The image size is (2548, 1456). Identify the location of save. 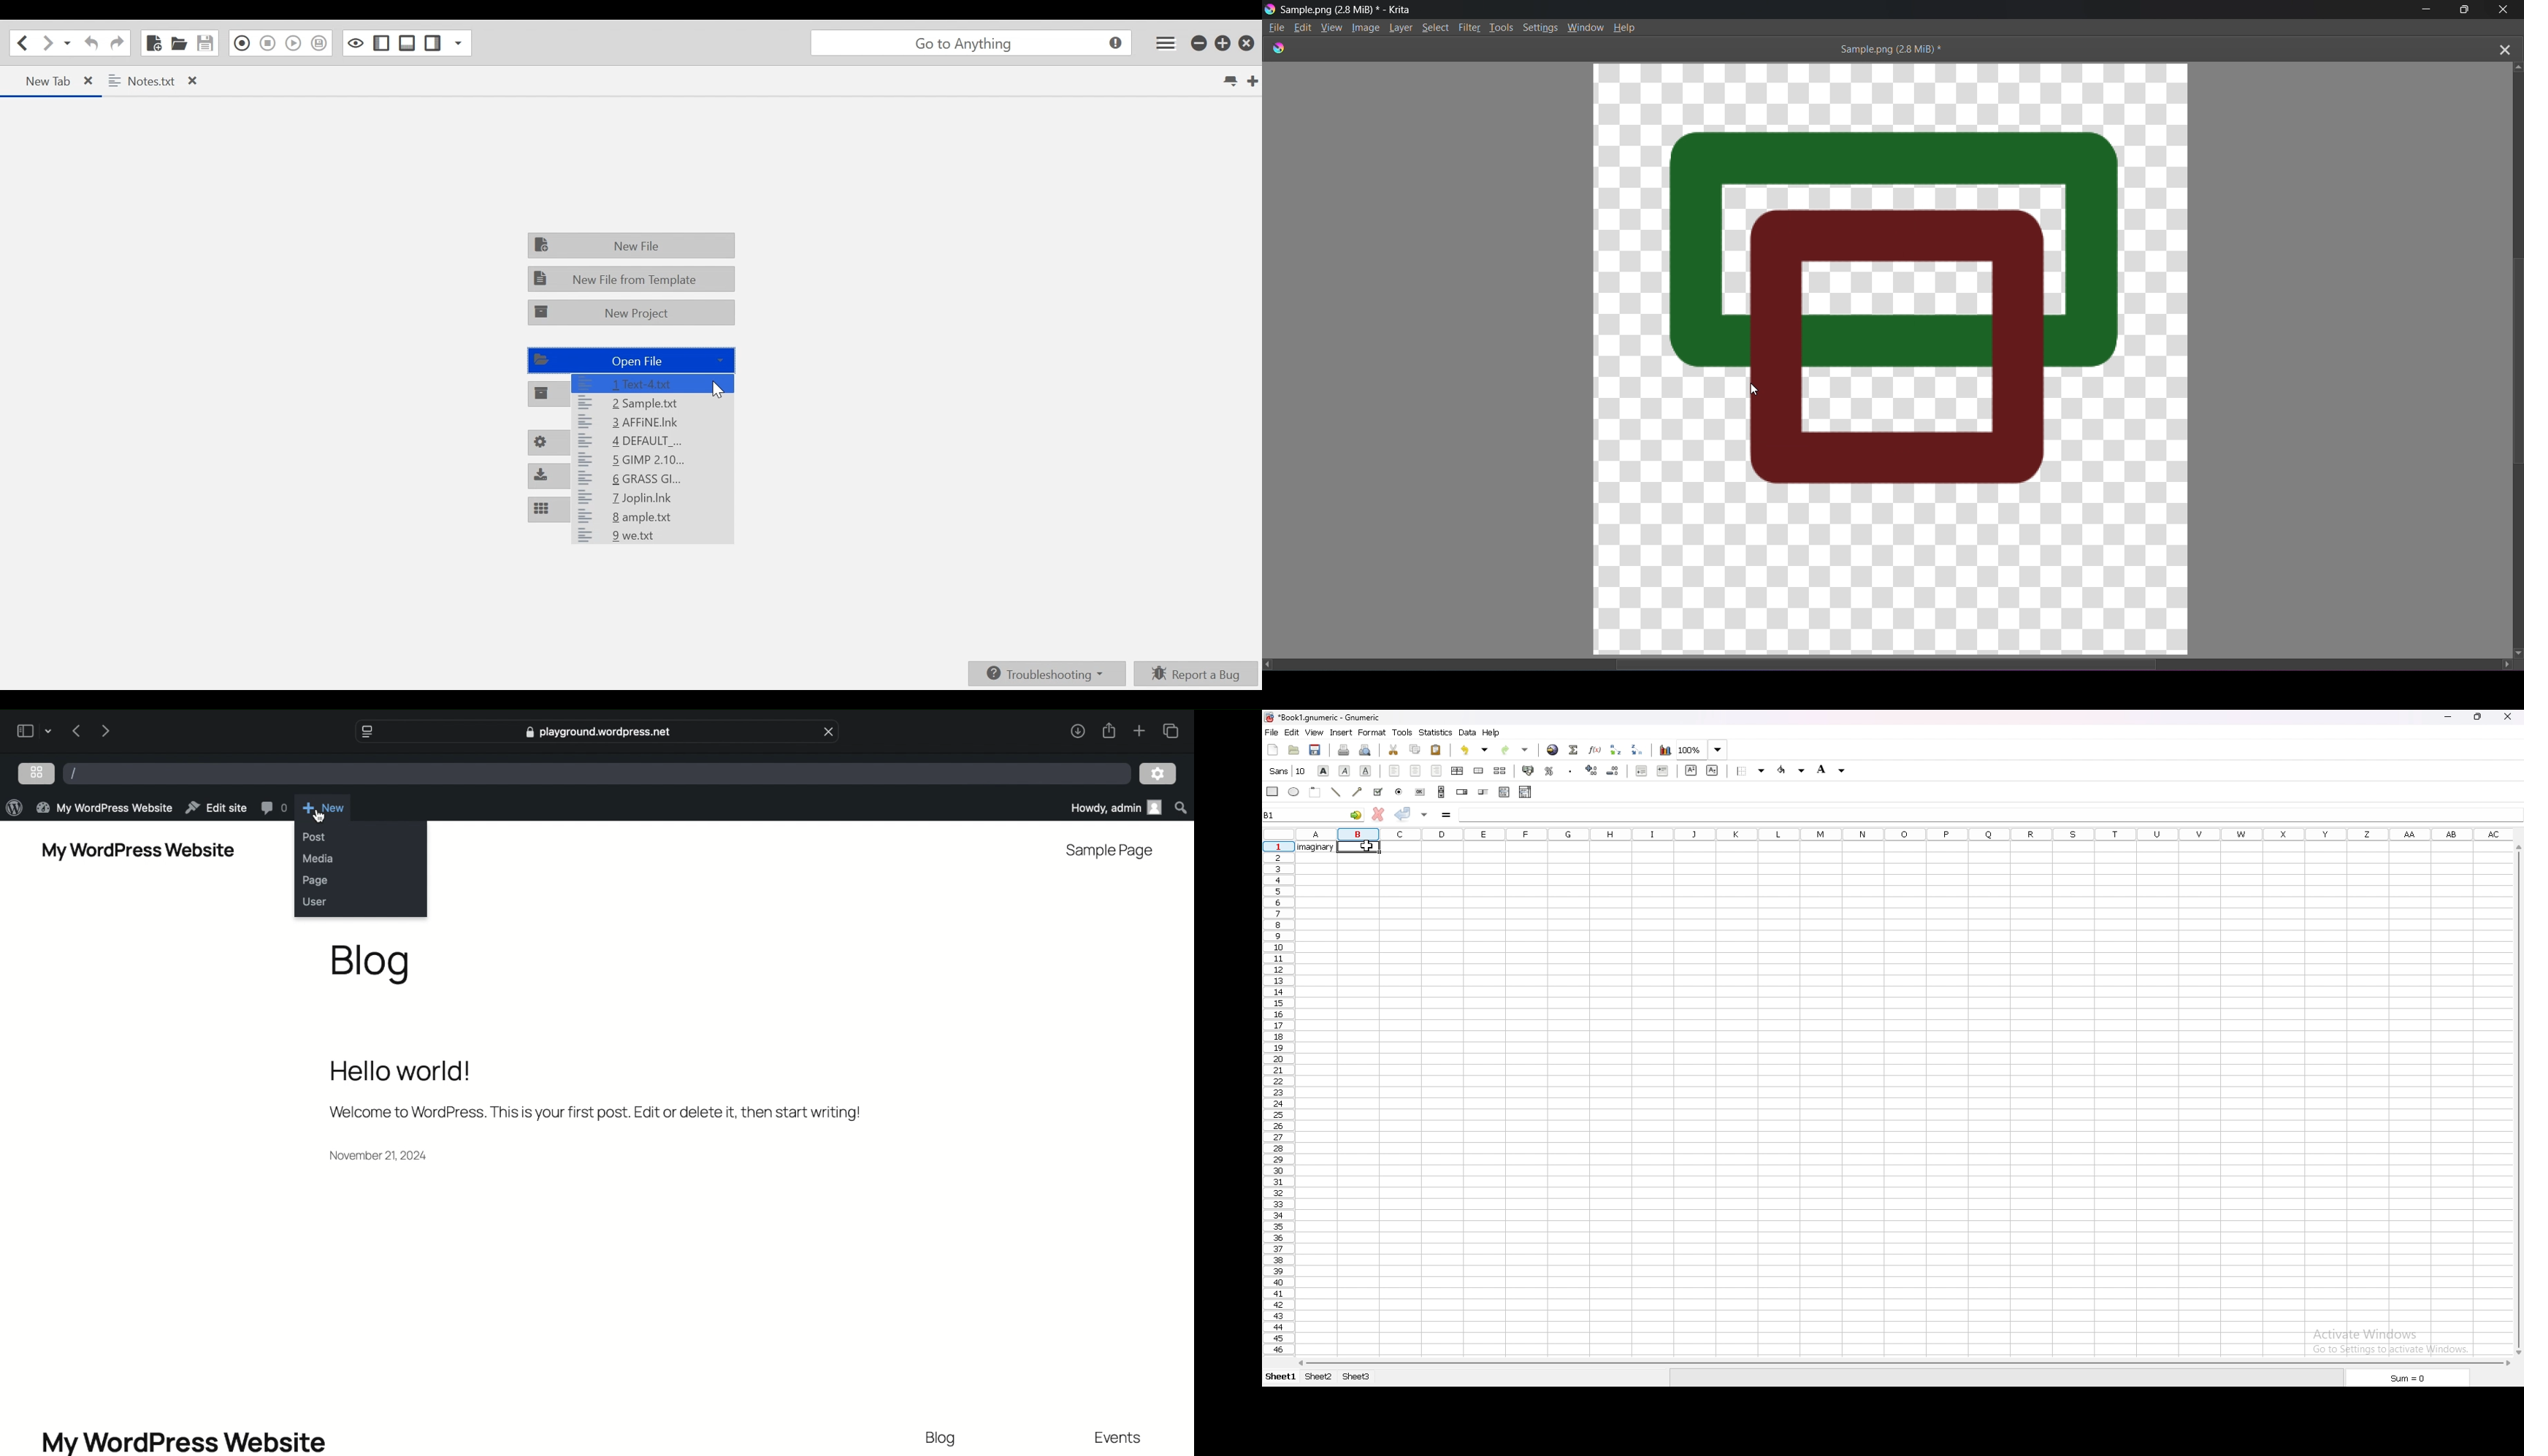
(1315, 750).